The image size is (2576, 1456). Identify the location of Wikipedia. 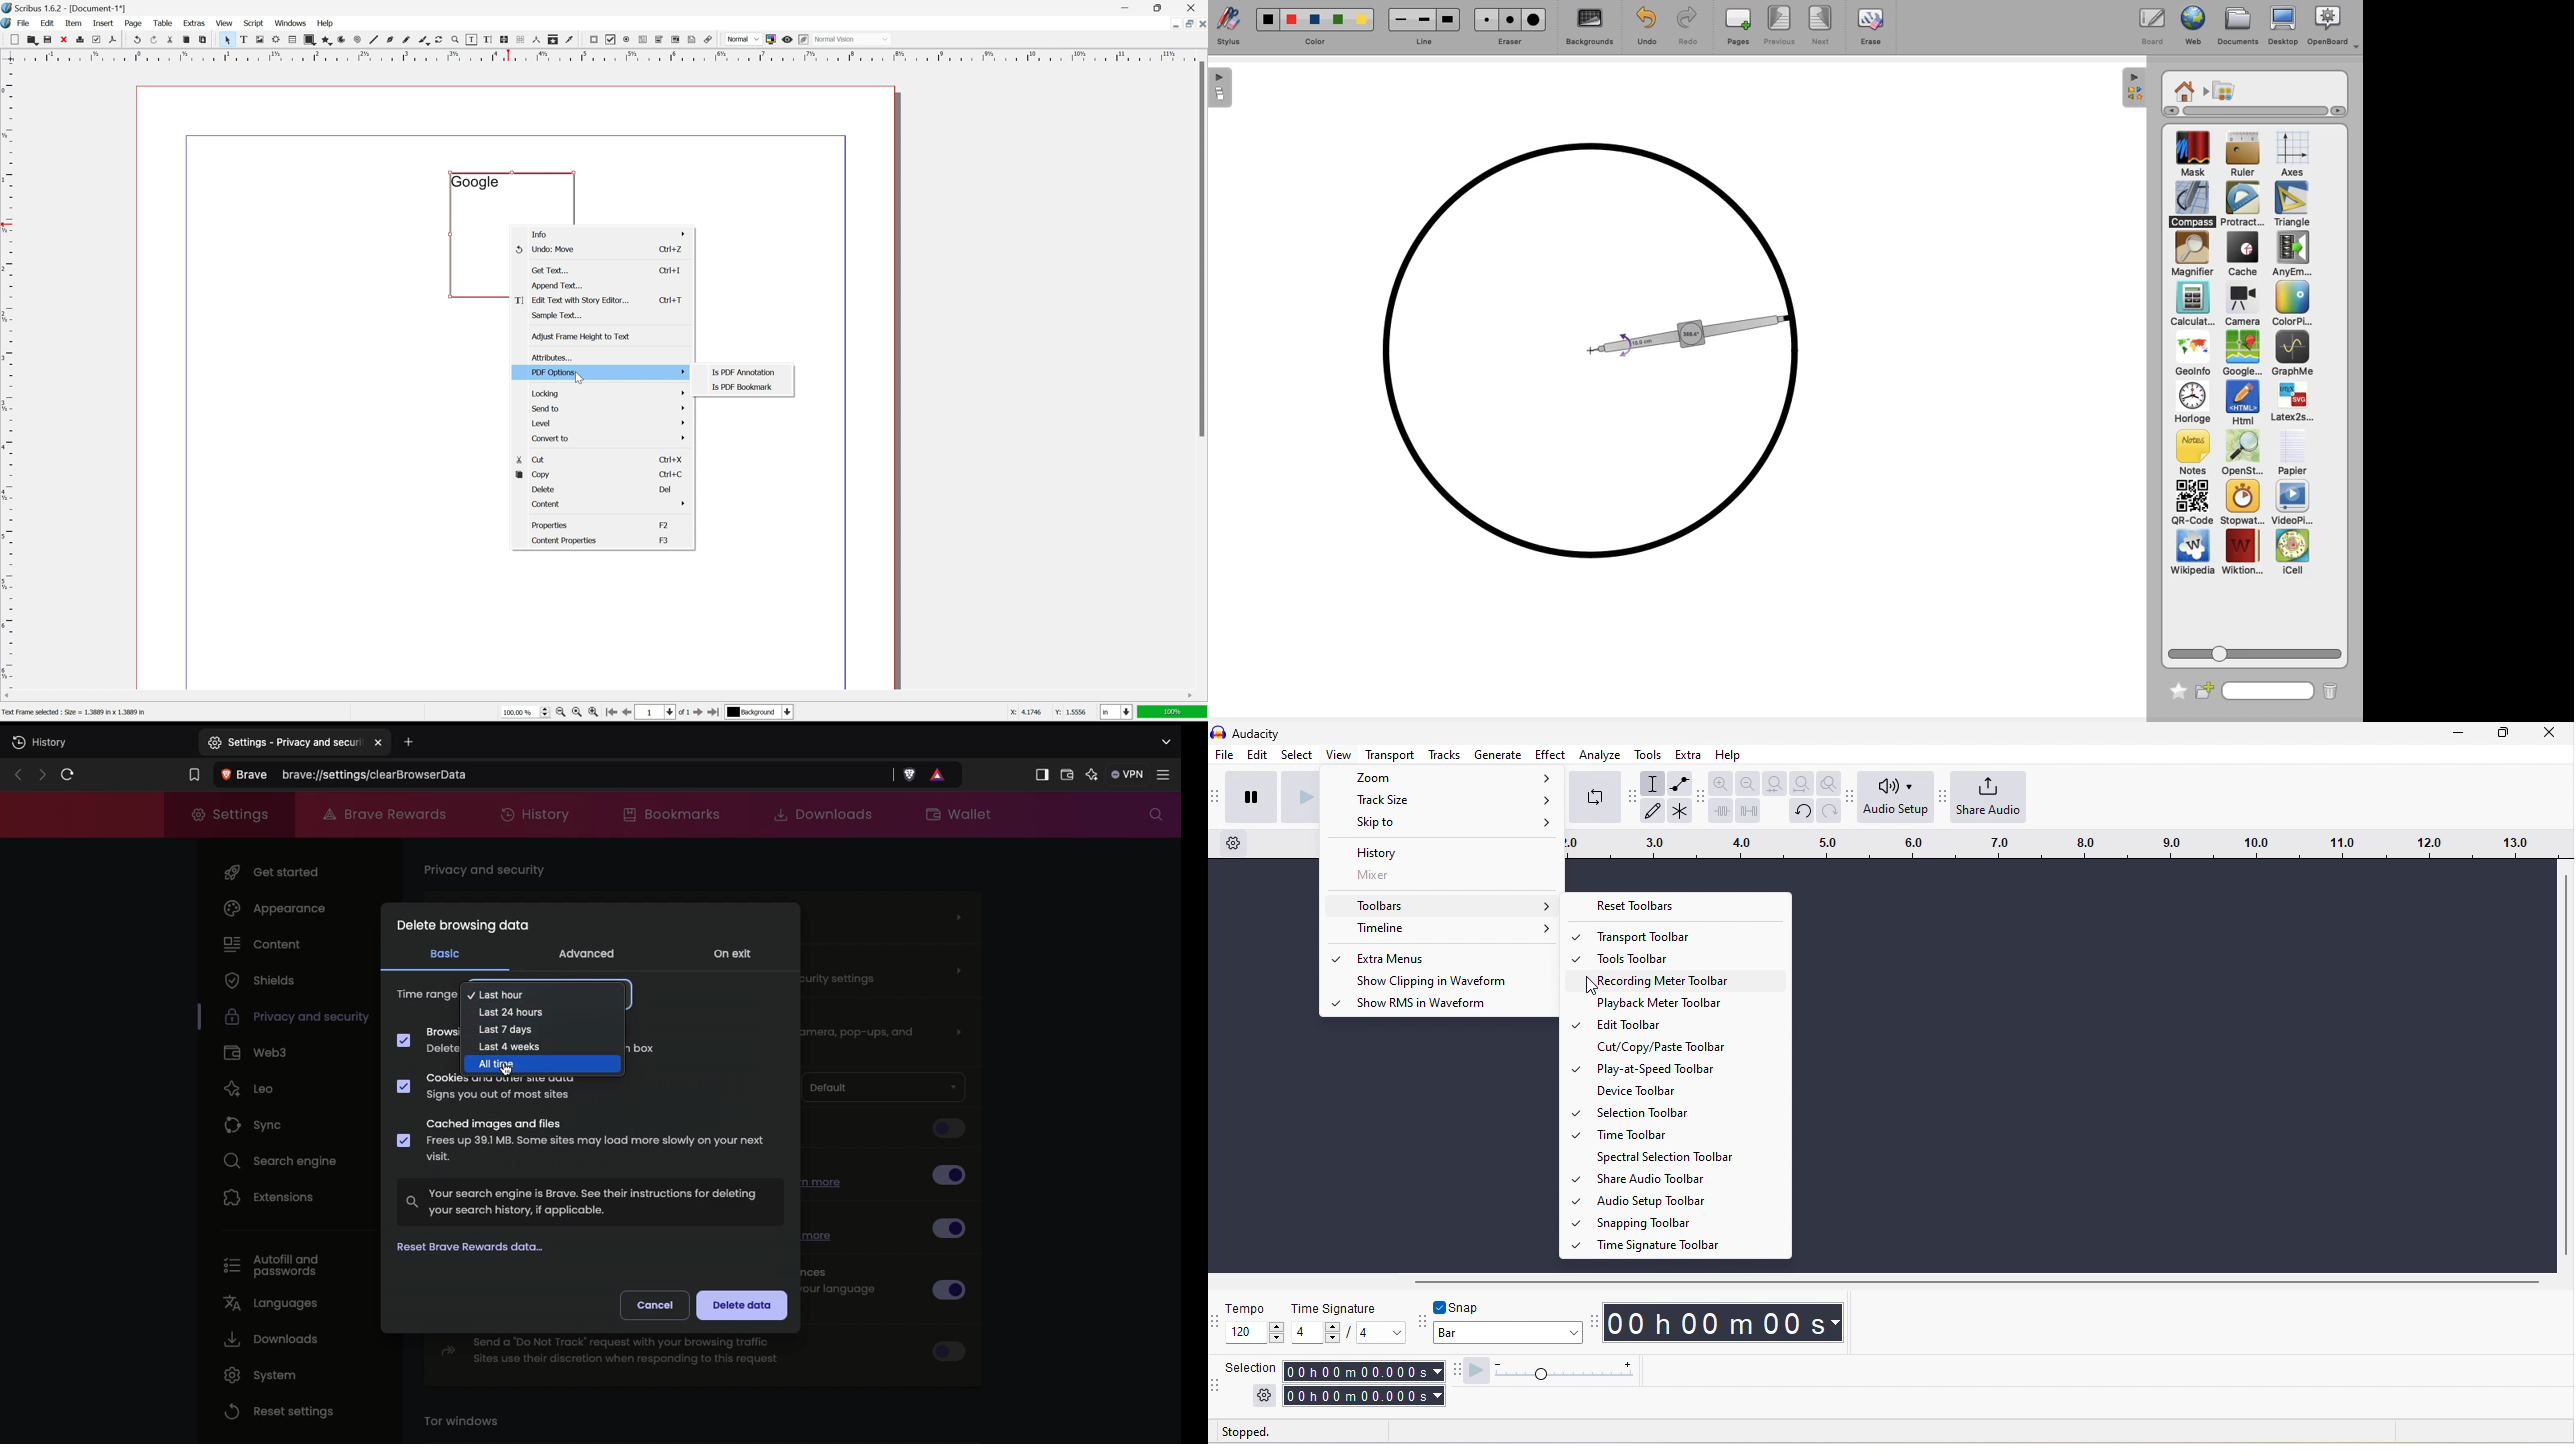
(2192, 555).